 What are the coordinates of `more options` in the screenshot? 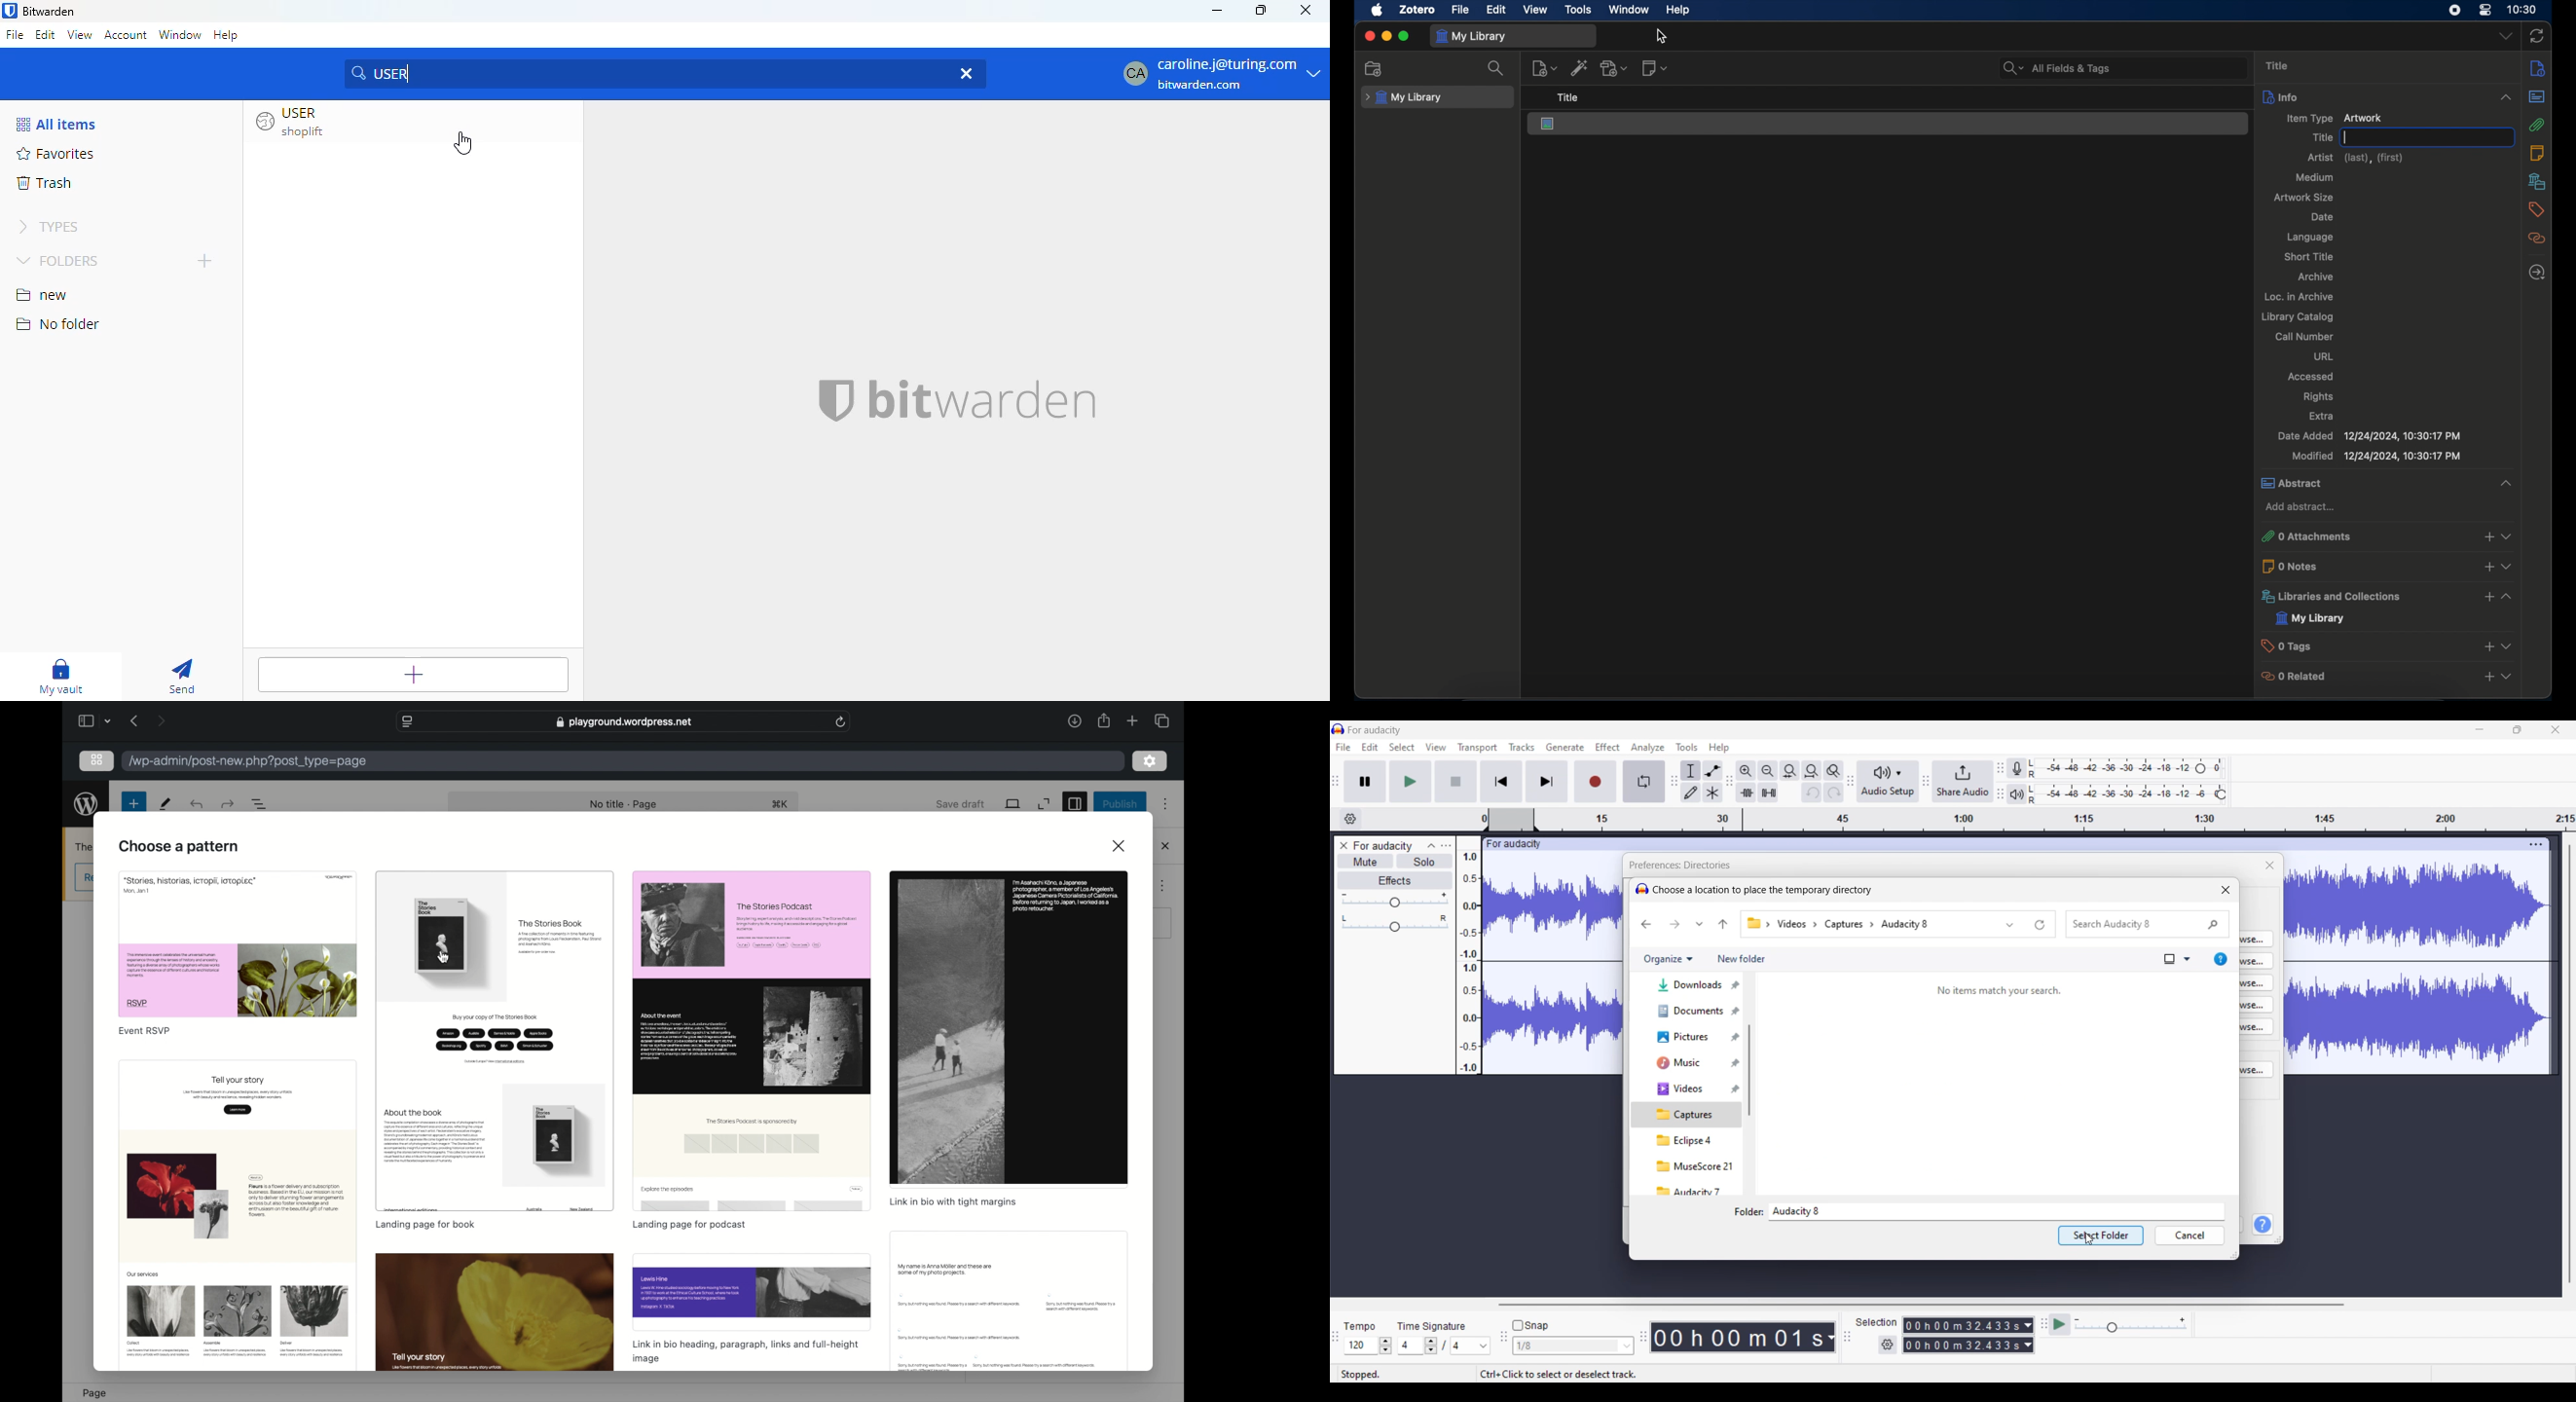 It's located at (1166, 804).